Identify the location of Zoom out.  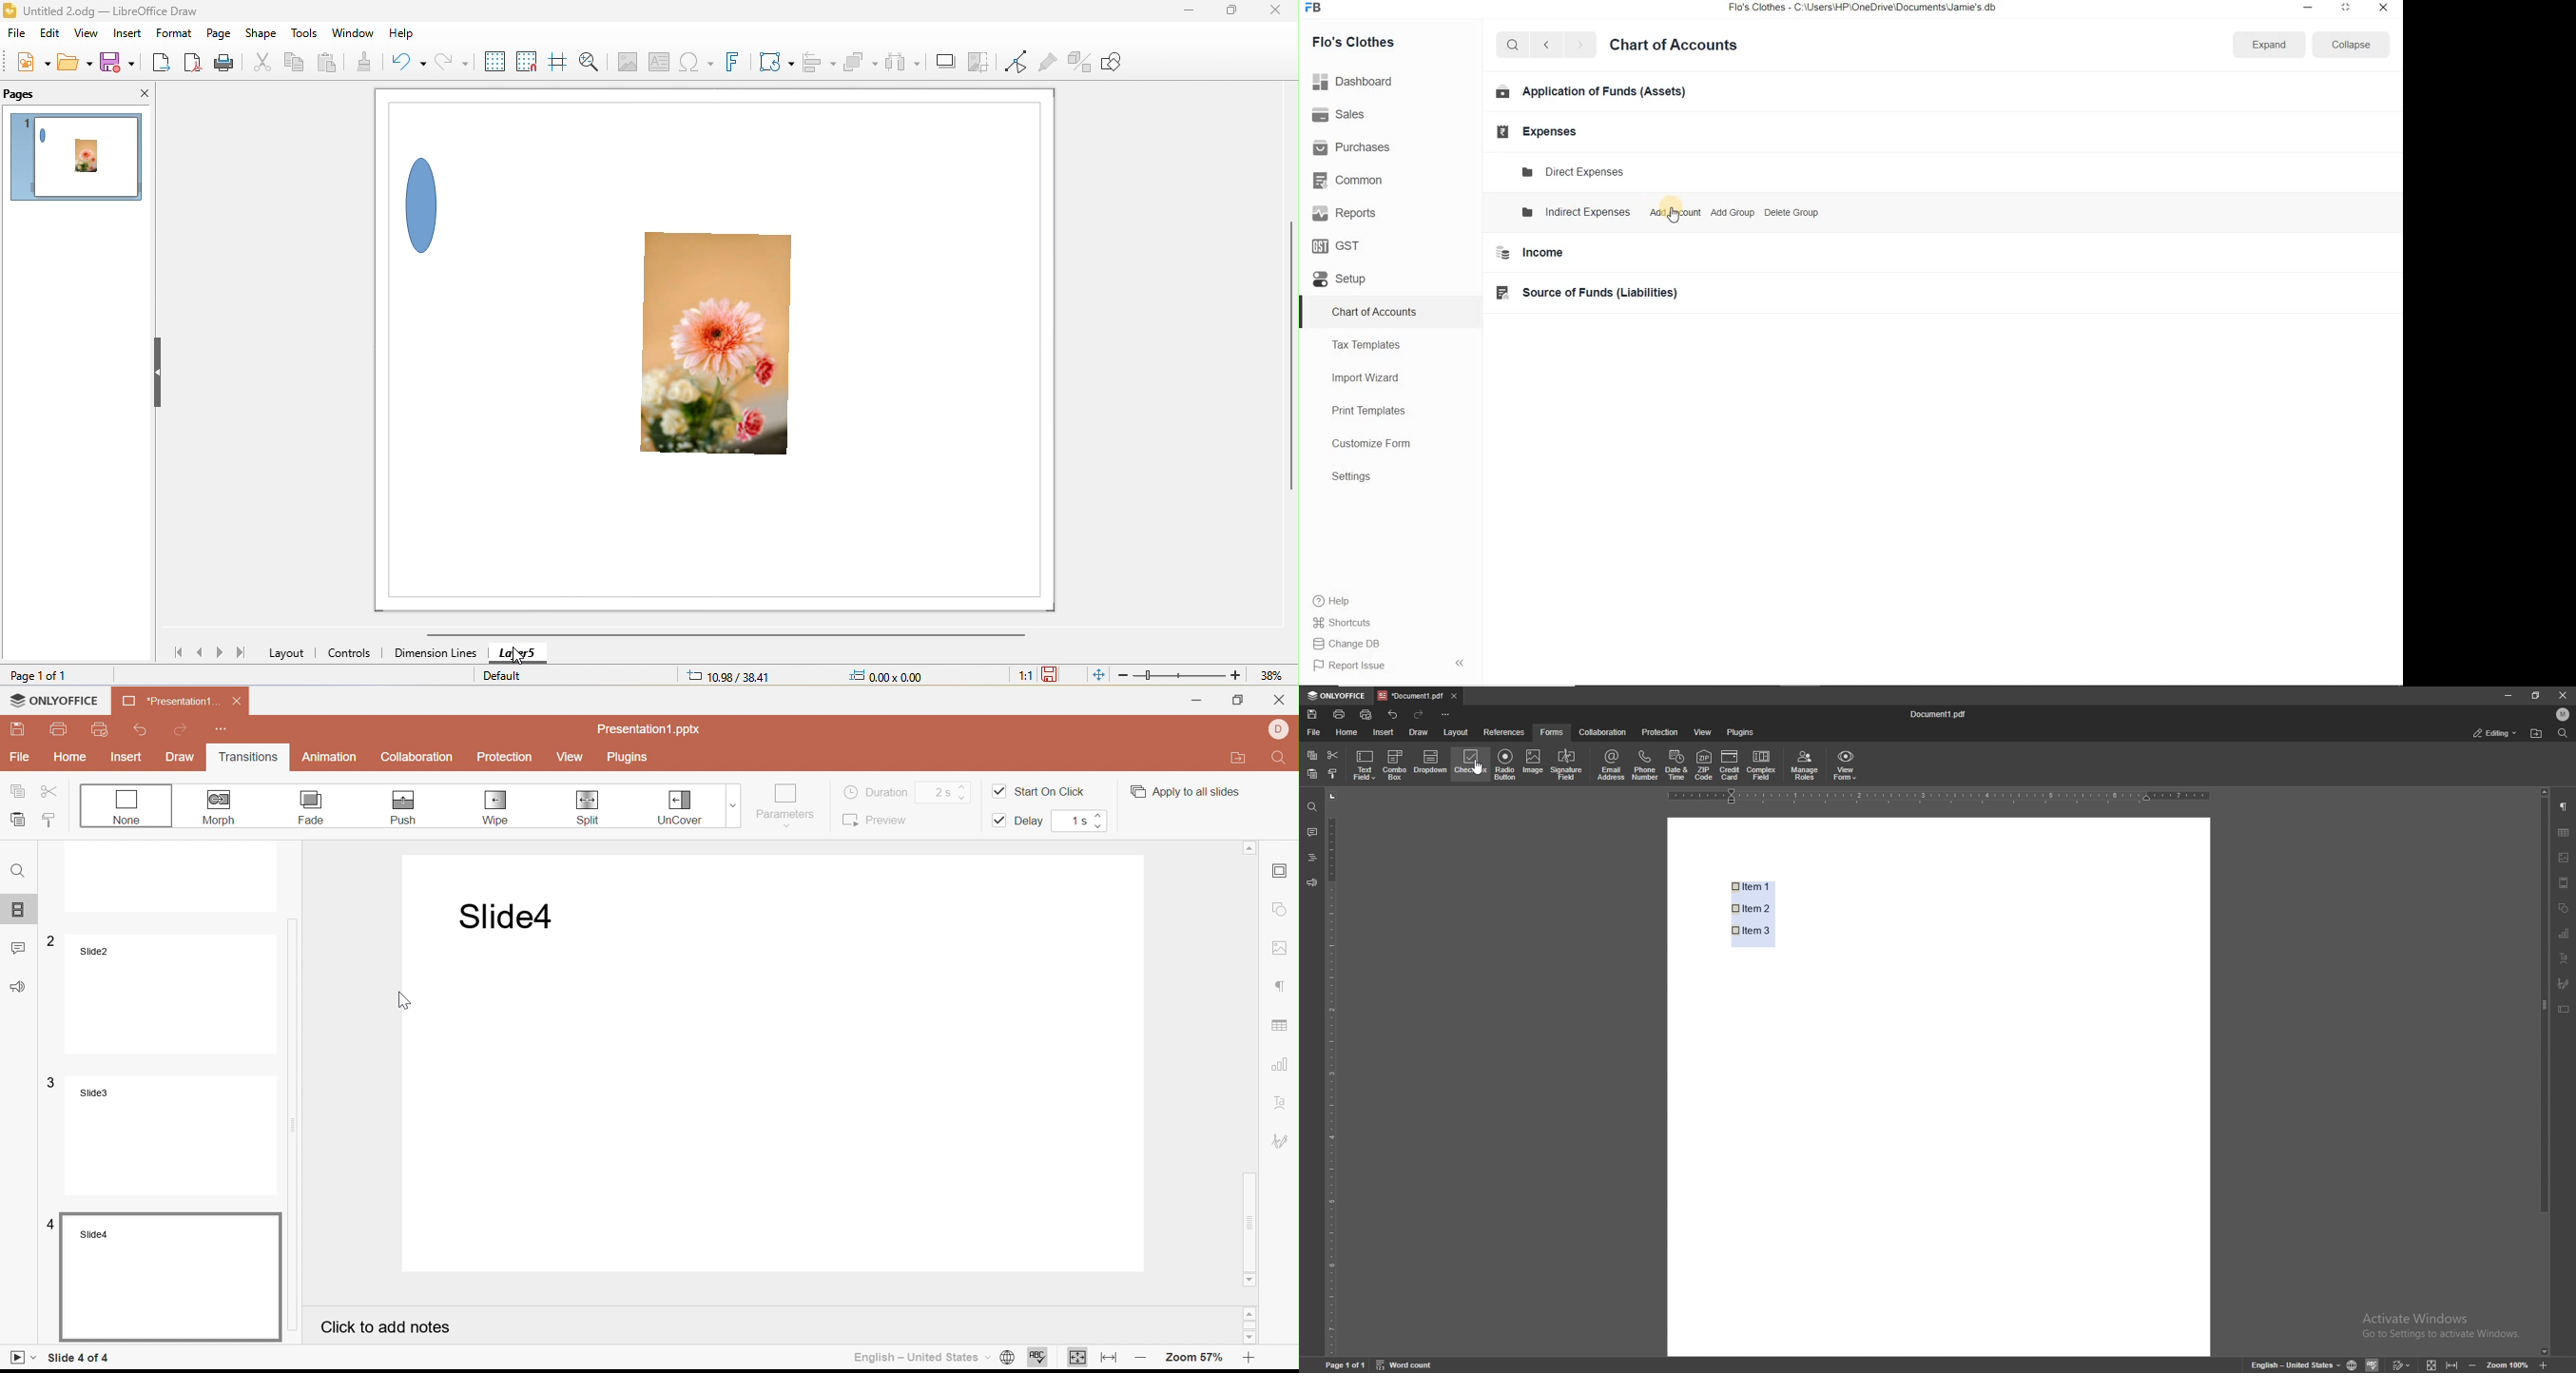
(1145, 1356).